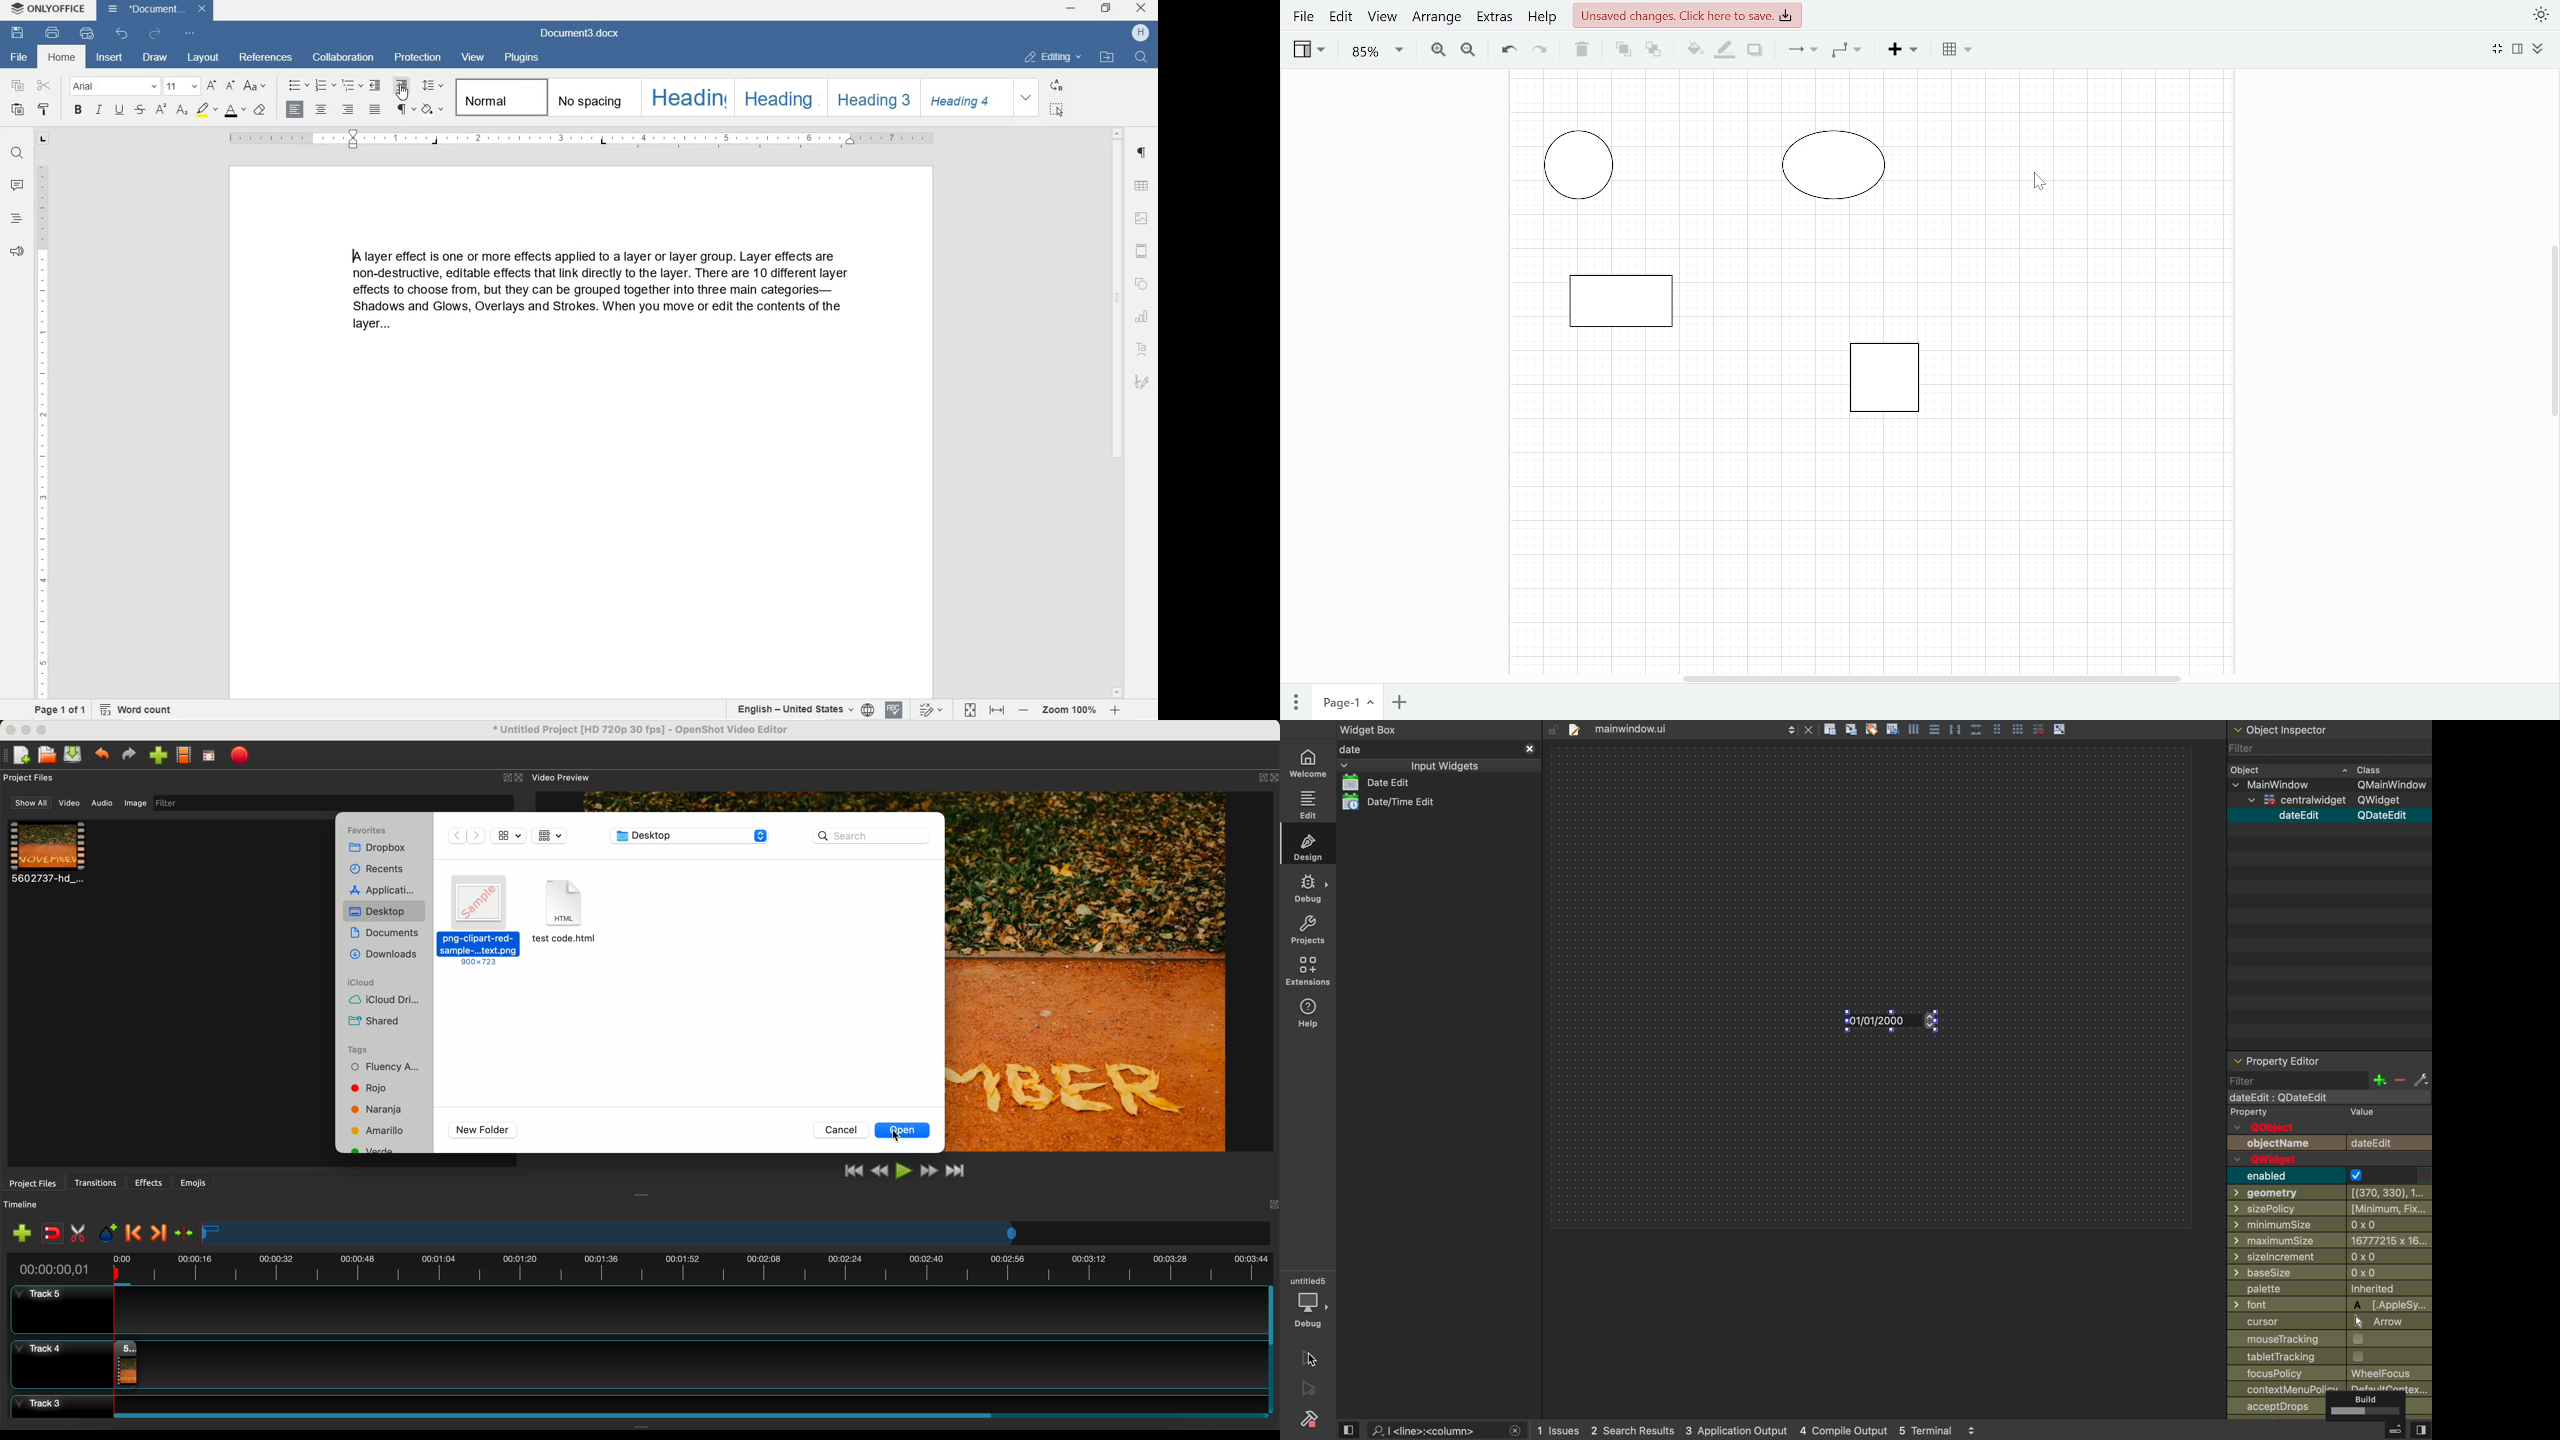 This screenshot has width=2576, height=1456. What do you see at coordinates (110, 59) in the screenshot?
I see `INSERT` at bounding box center [110, 59].